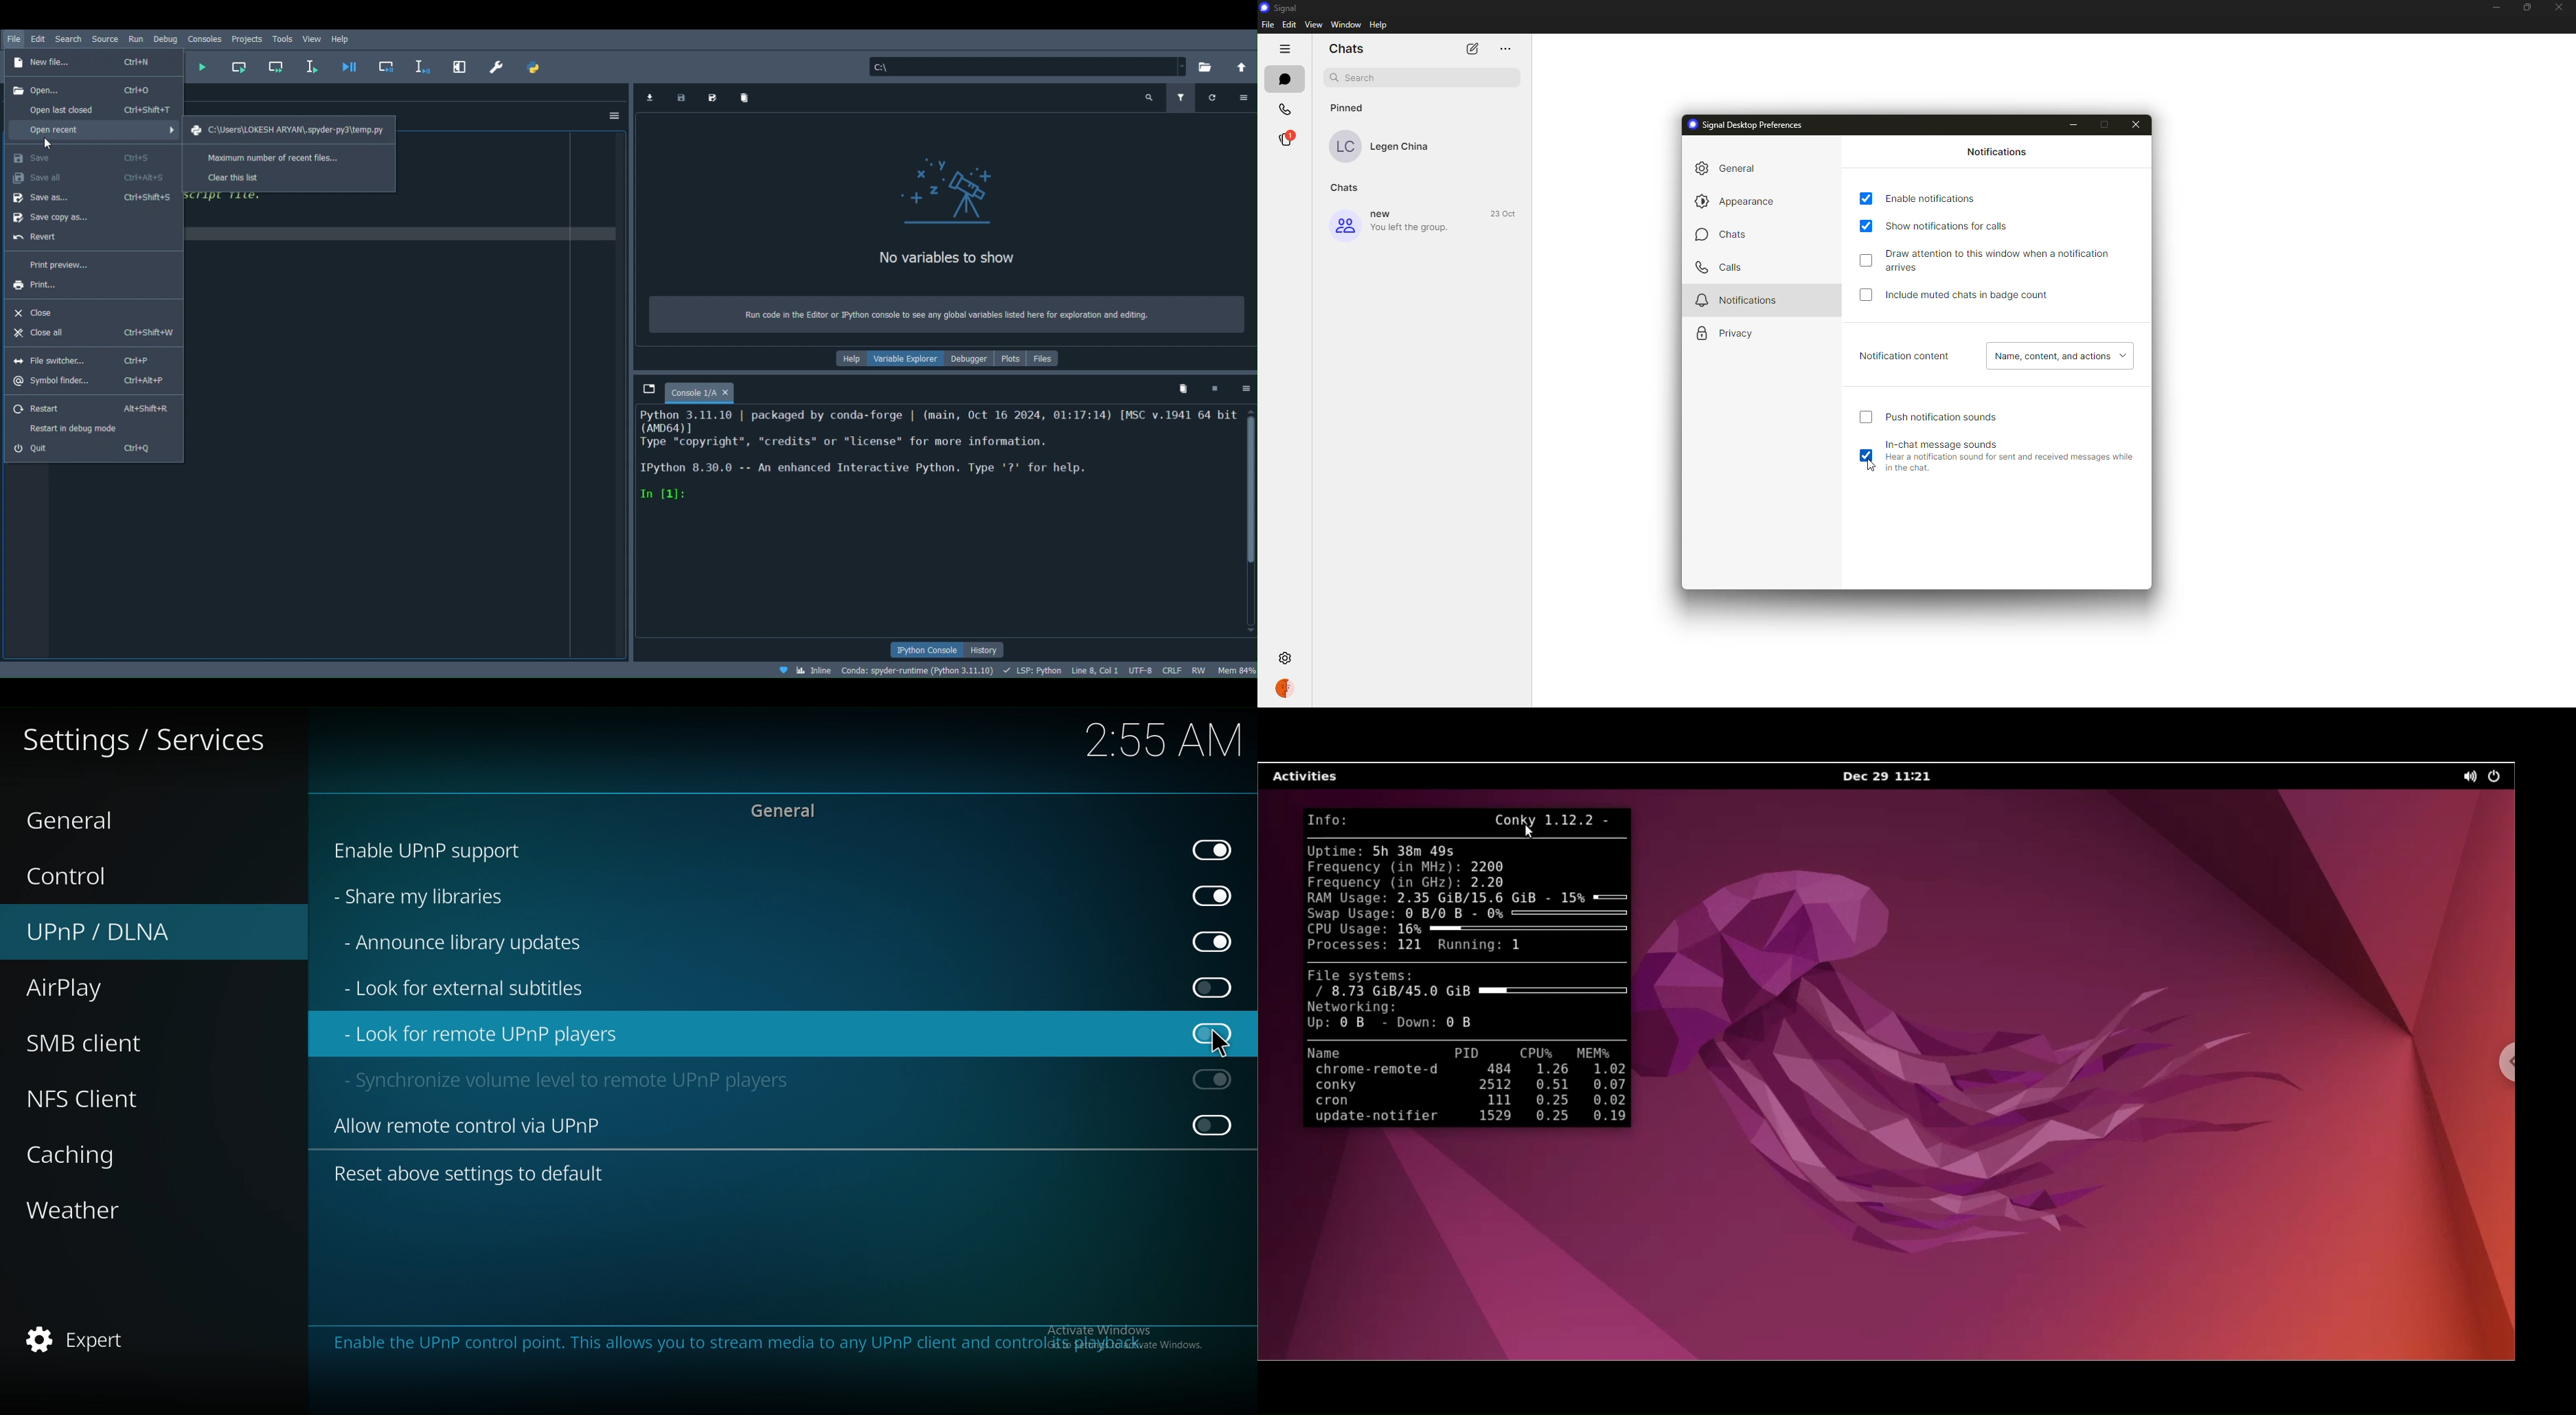  I want to click on Encoding, so click(1137, 669).